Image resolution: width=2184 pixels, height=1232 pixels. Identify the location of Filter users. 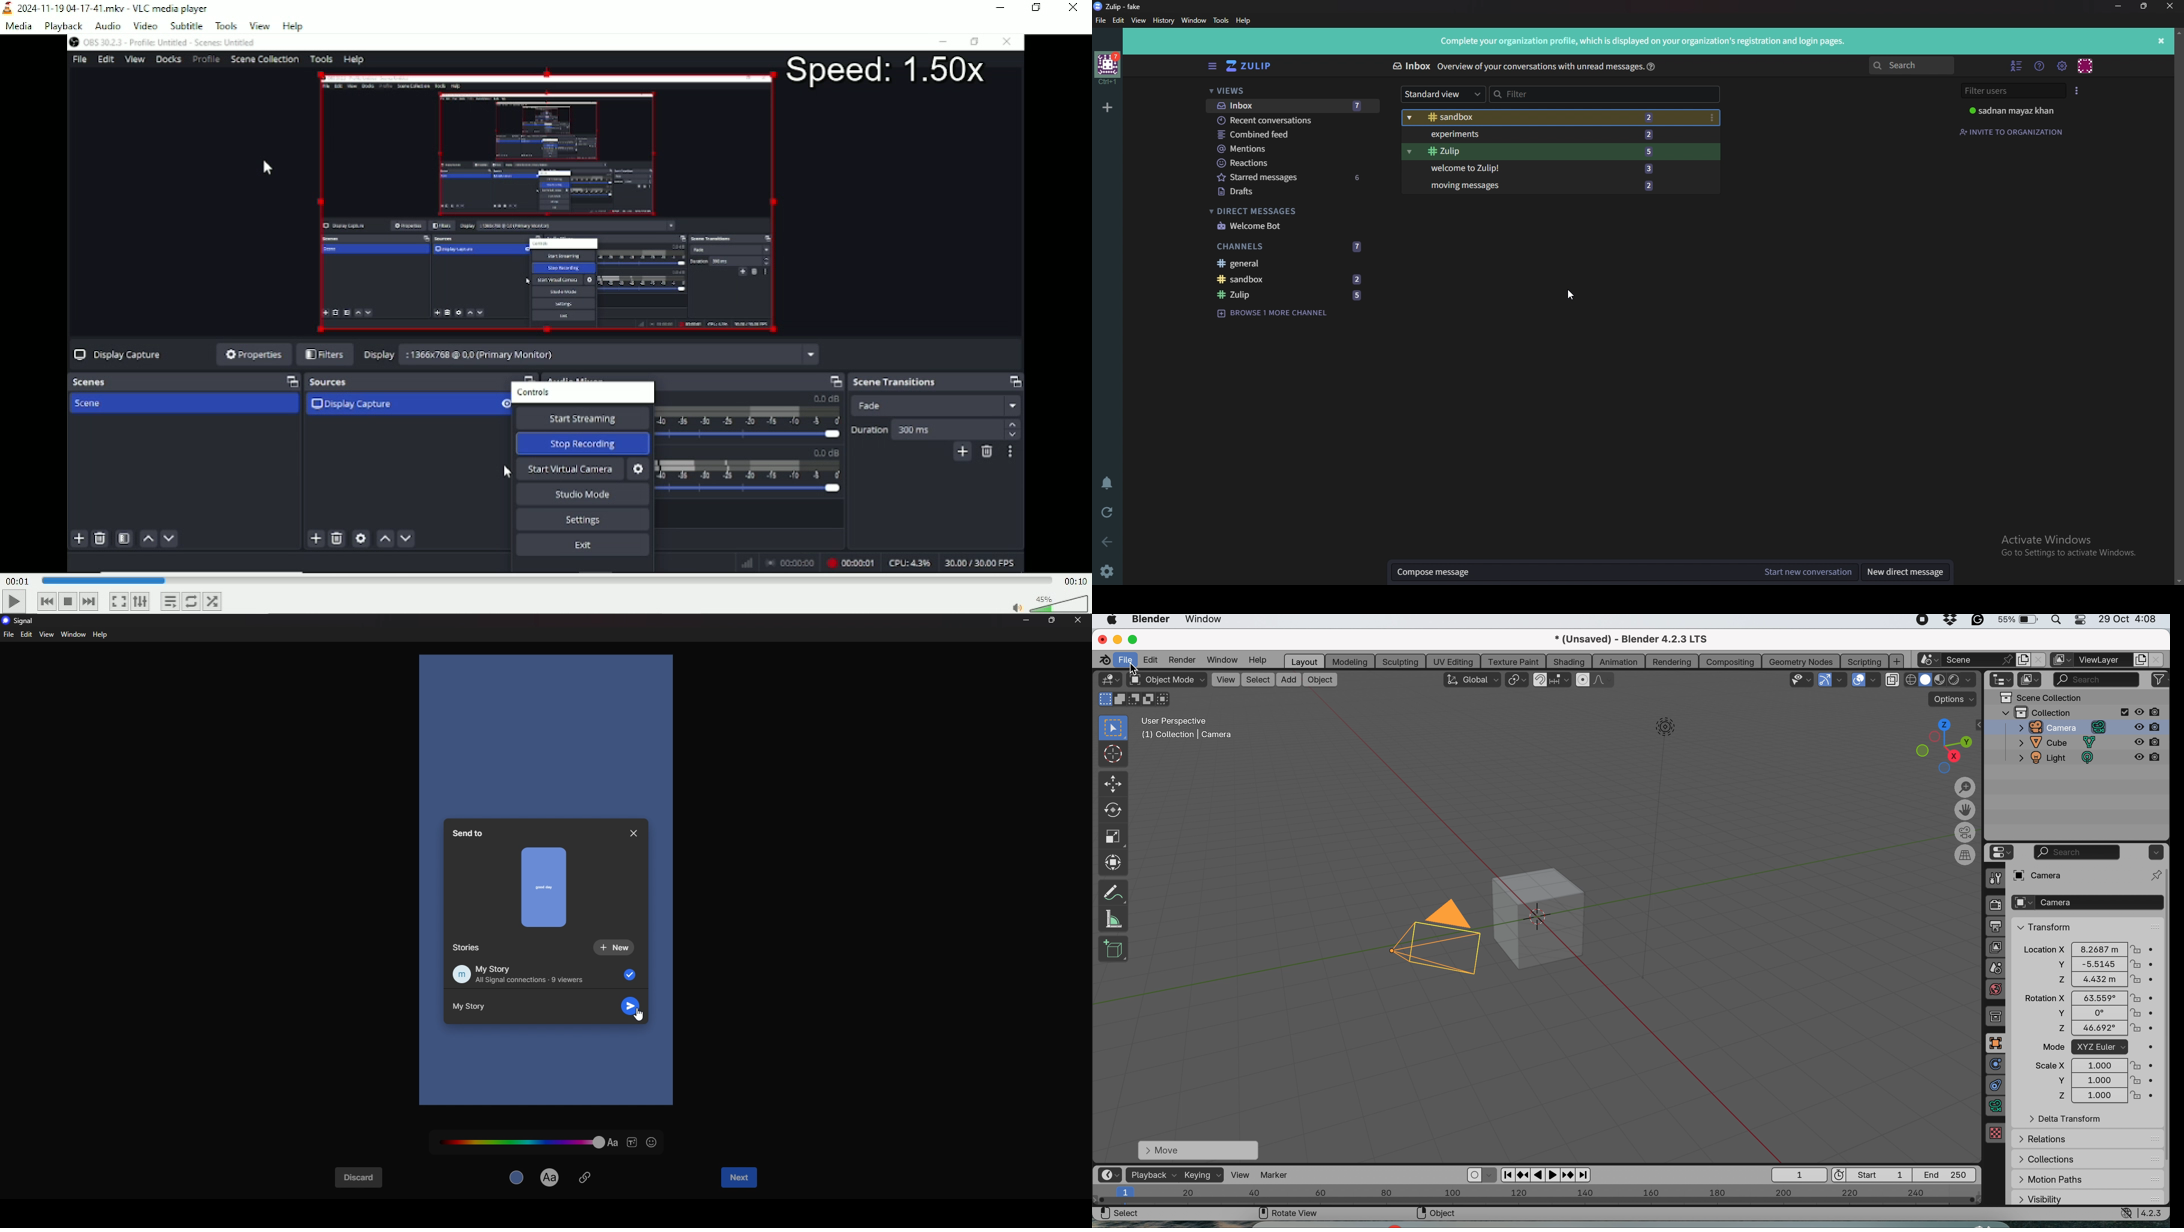
(2011, 90).